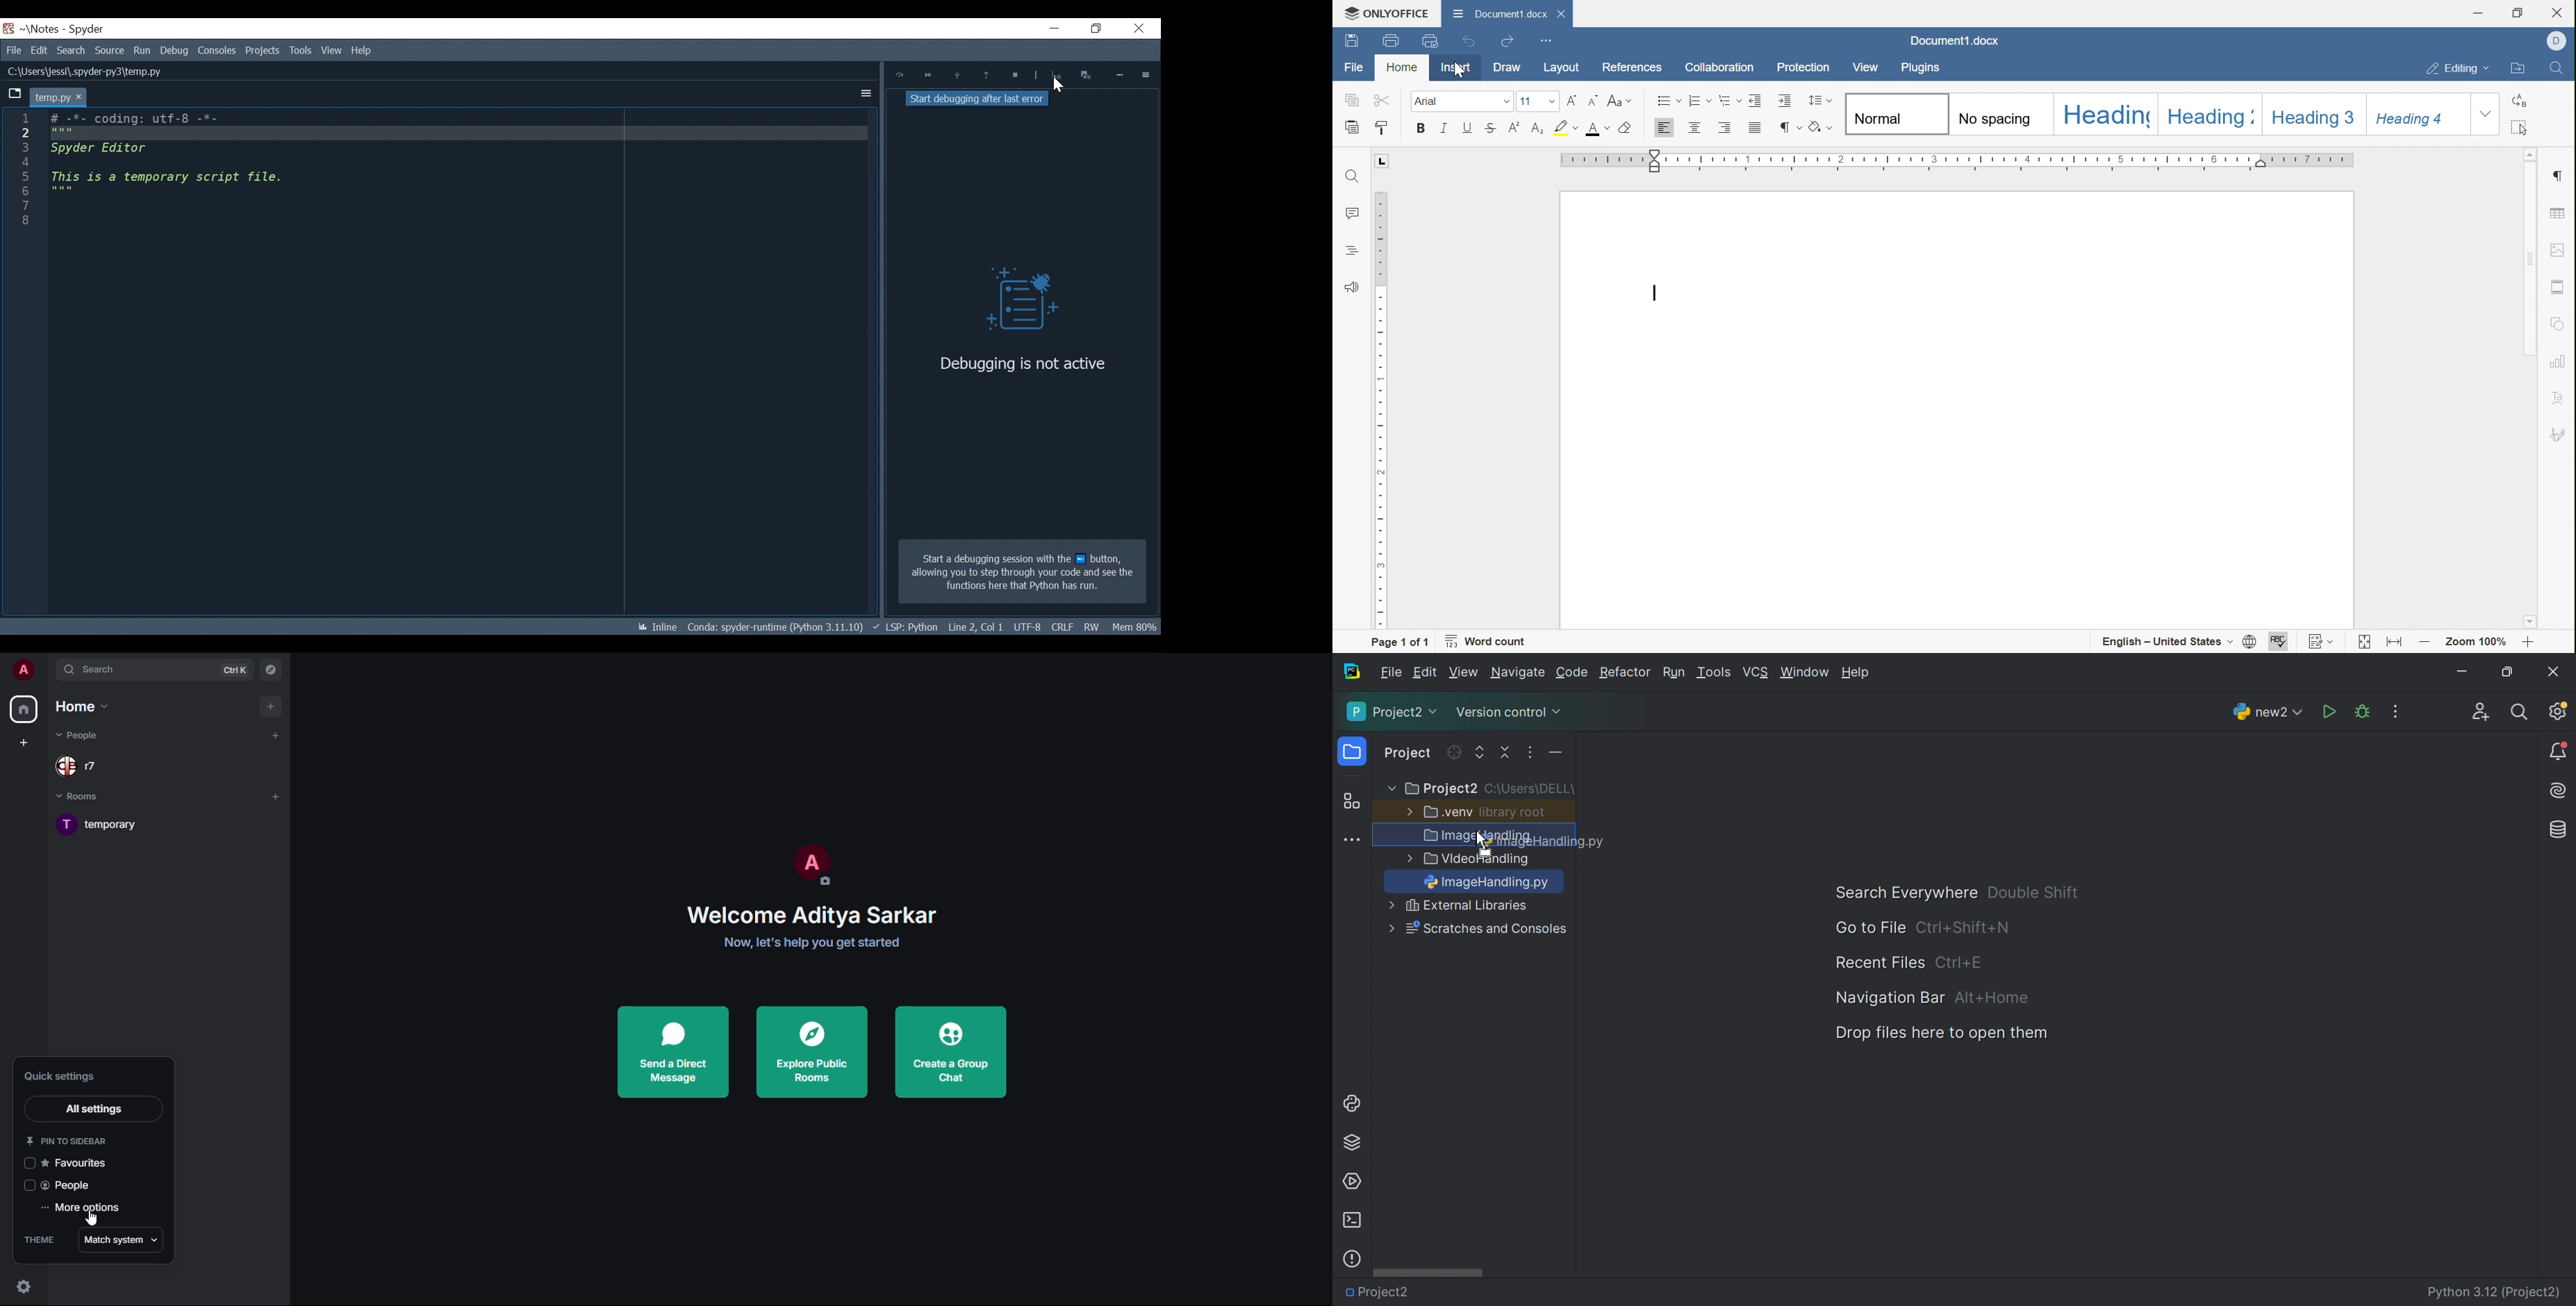 Image resolution: width=2576 pixels, height=1316 pixels. What do you see at coordinates (88, 768) in the screenshot?
I see `people` at bounding box center [88, 768].